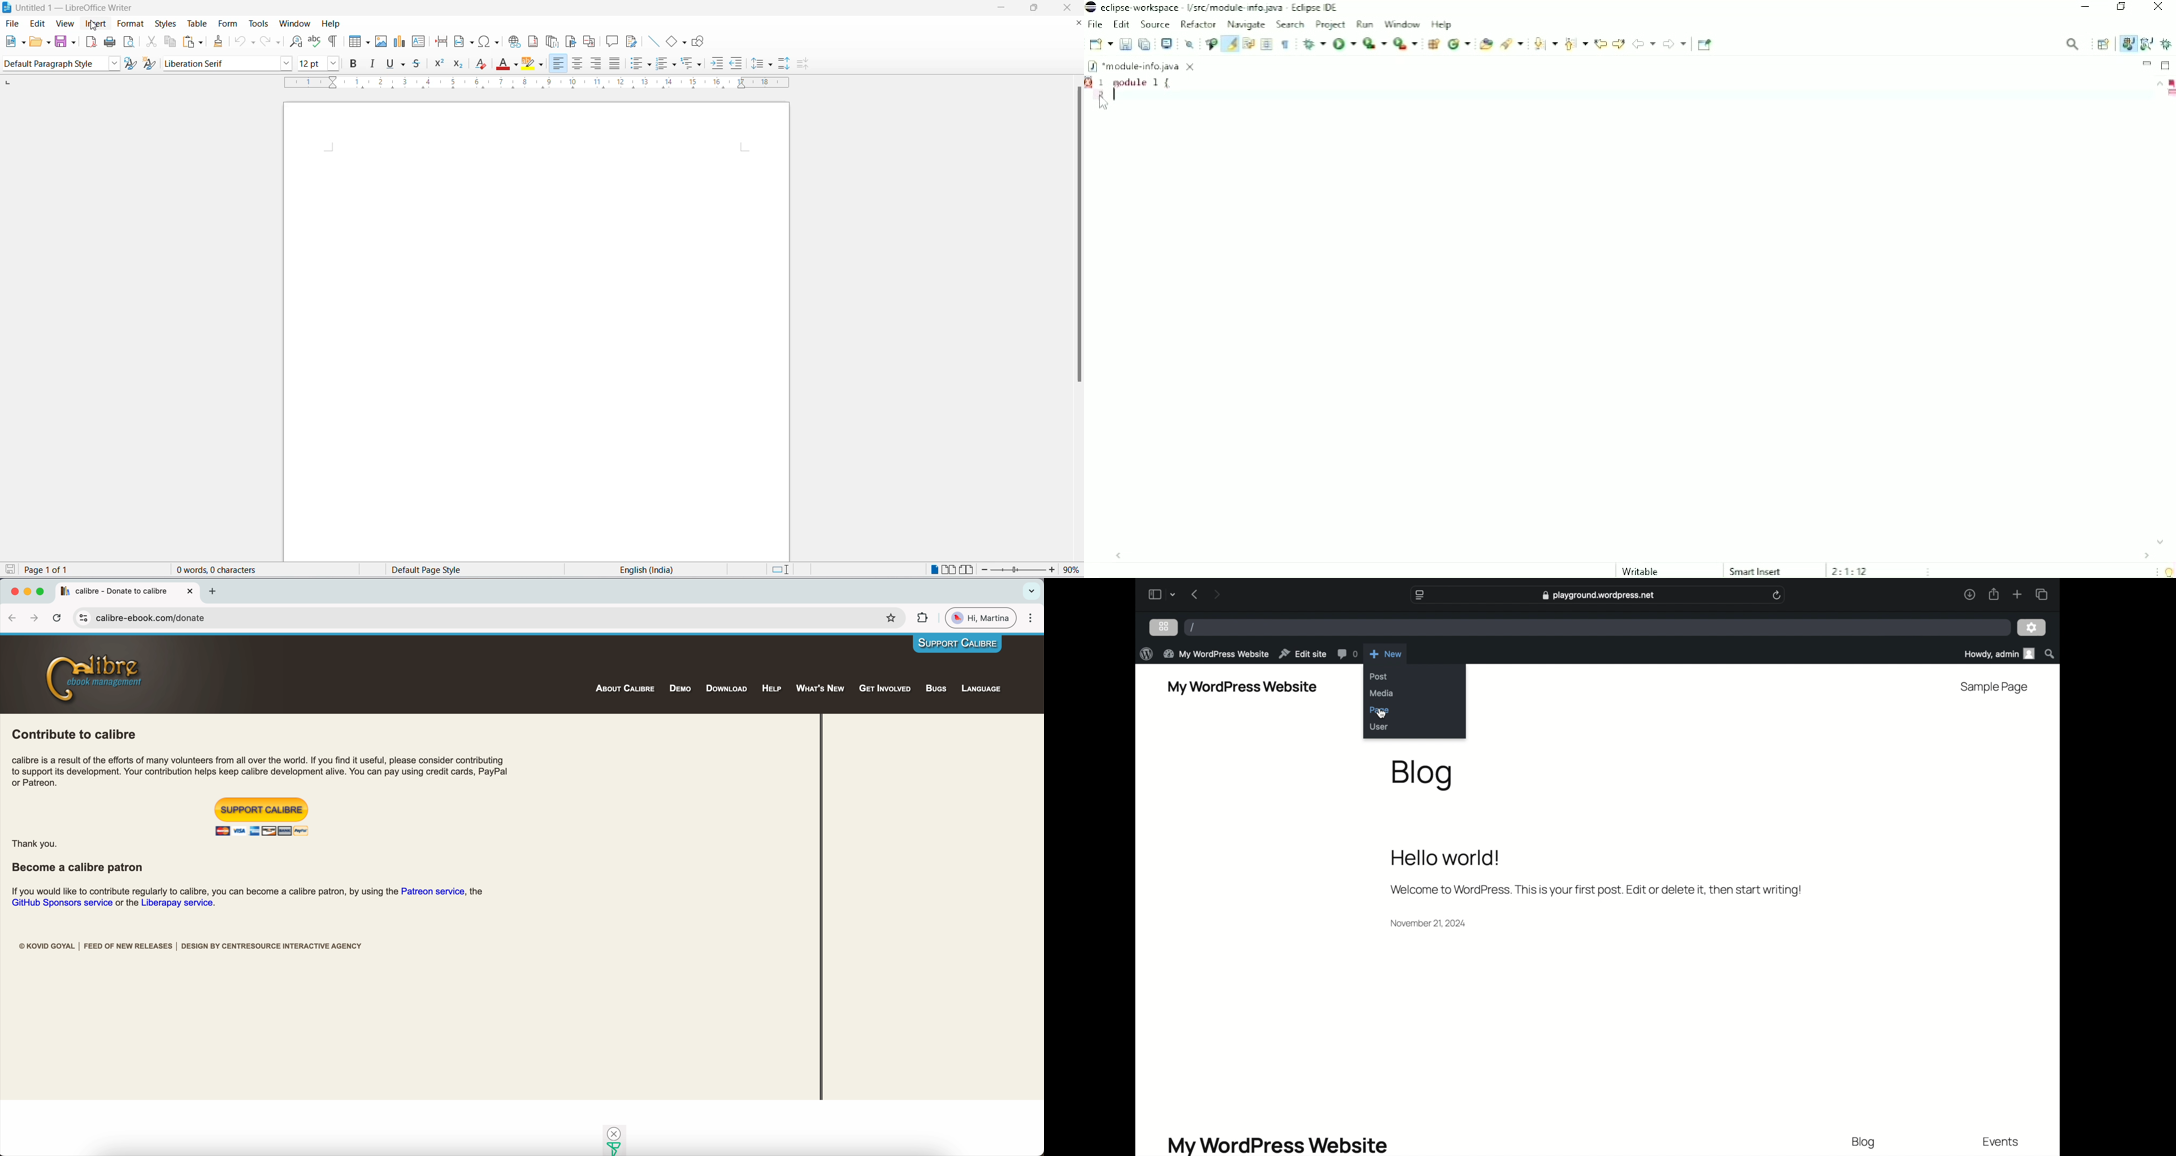 This screenshot has height=1176, width=2184. I want to click on edit site, so click(1303, 654).